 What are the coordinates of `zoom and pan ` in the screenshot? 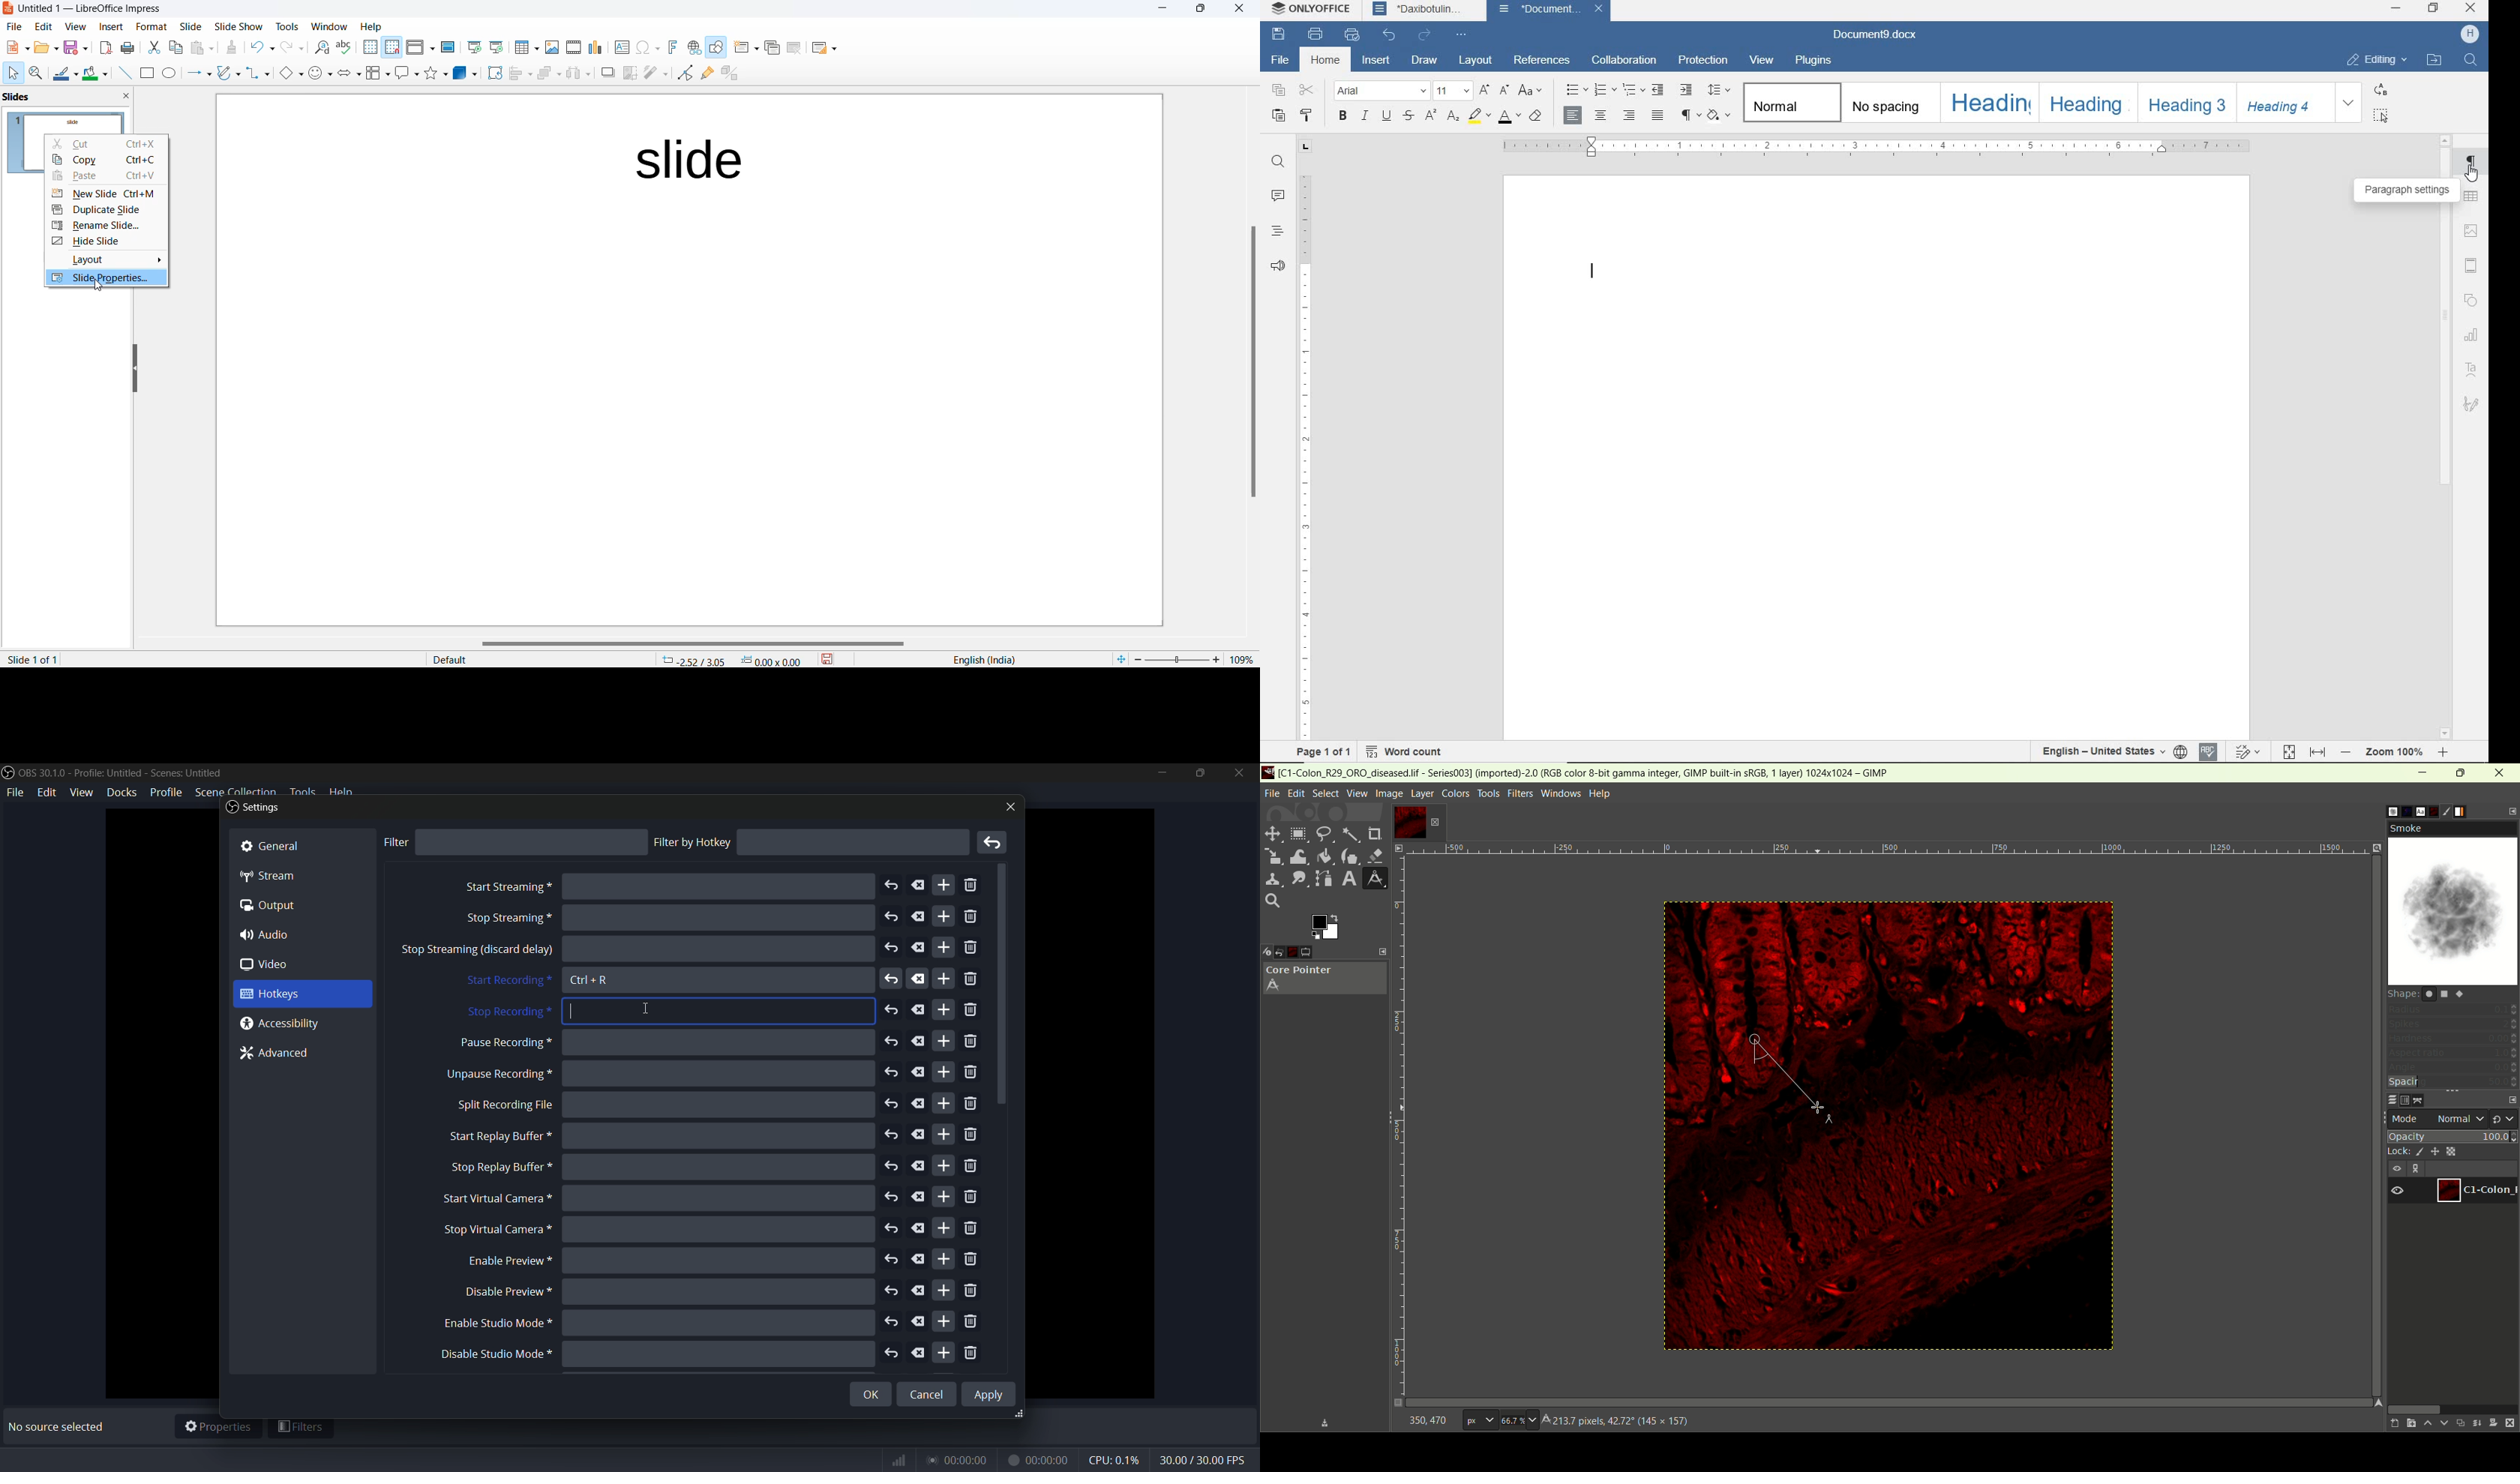 It's located at (37, 75).